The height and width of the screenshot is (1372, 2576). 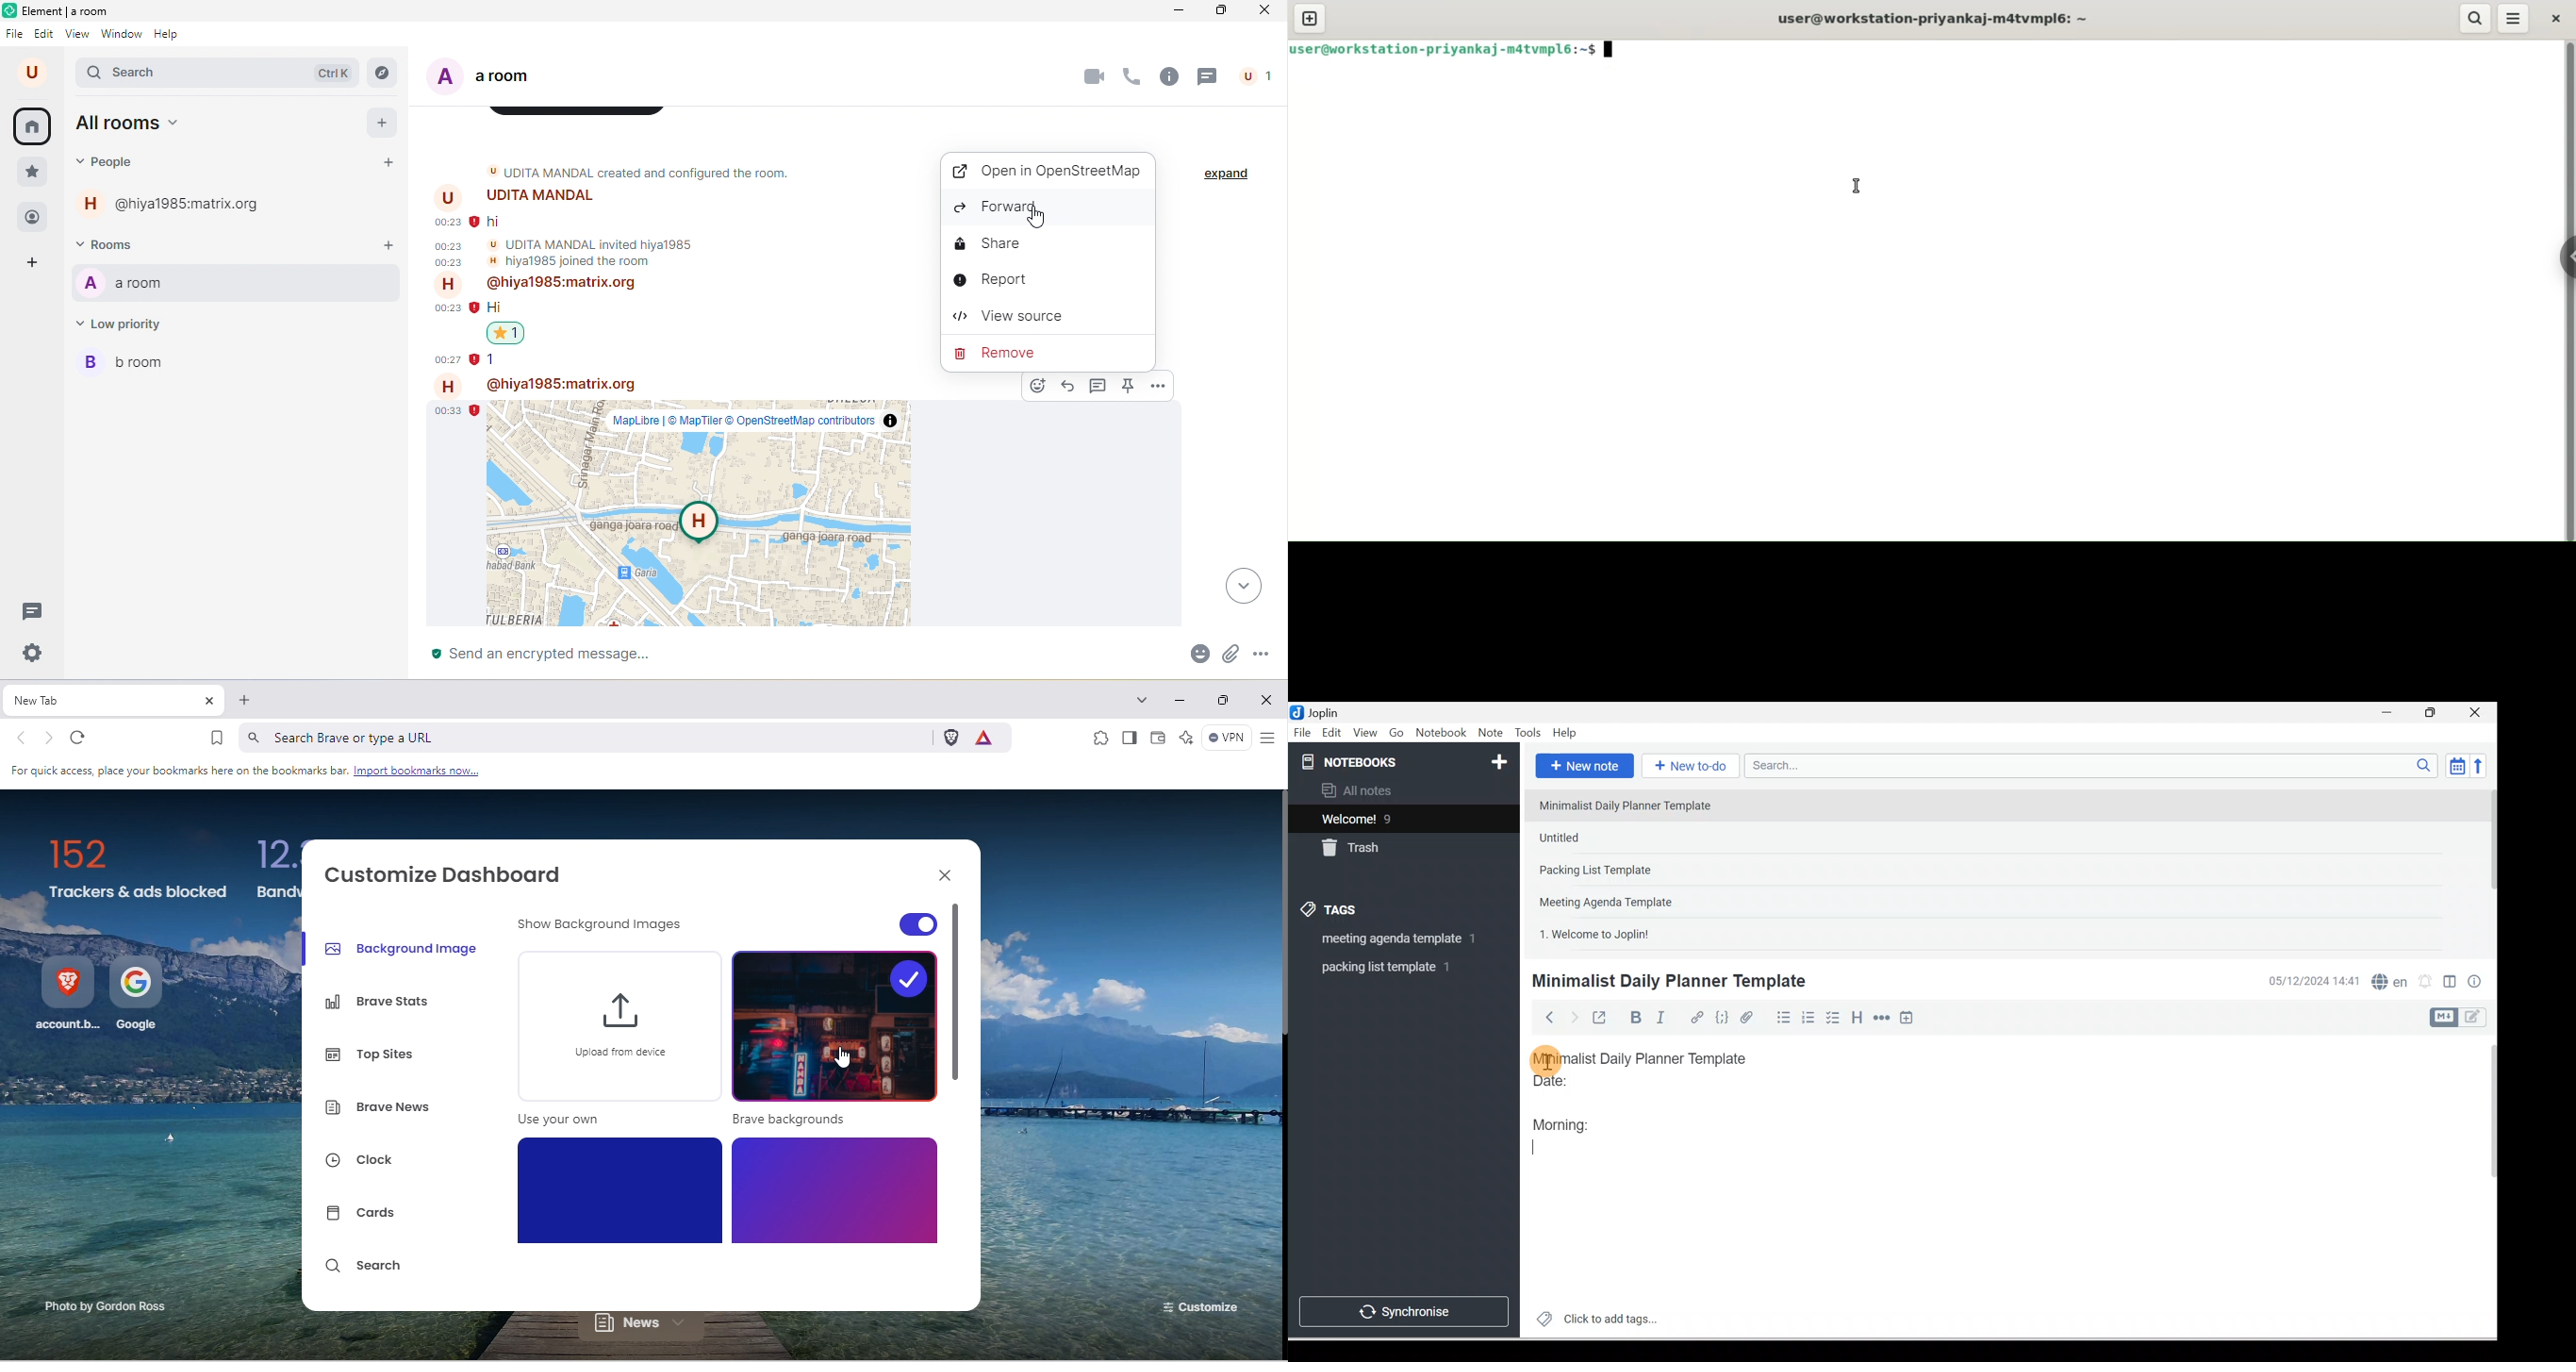 I want to click on account, so click(x=35, y=73).